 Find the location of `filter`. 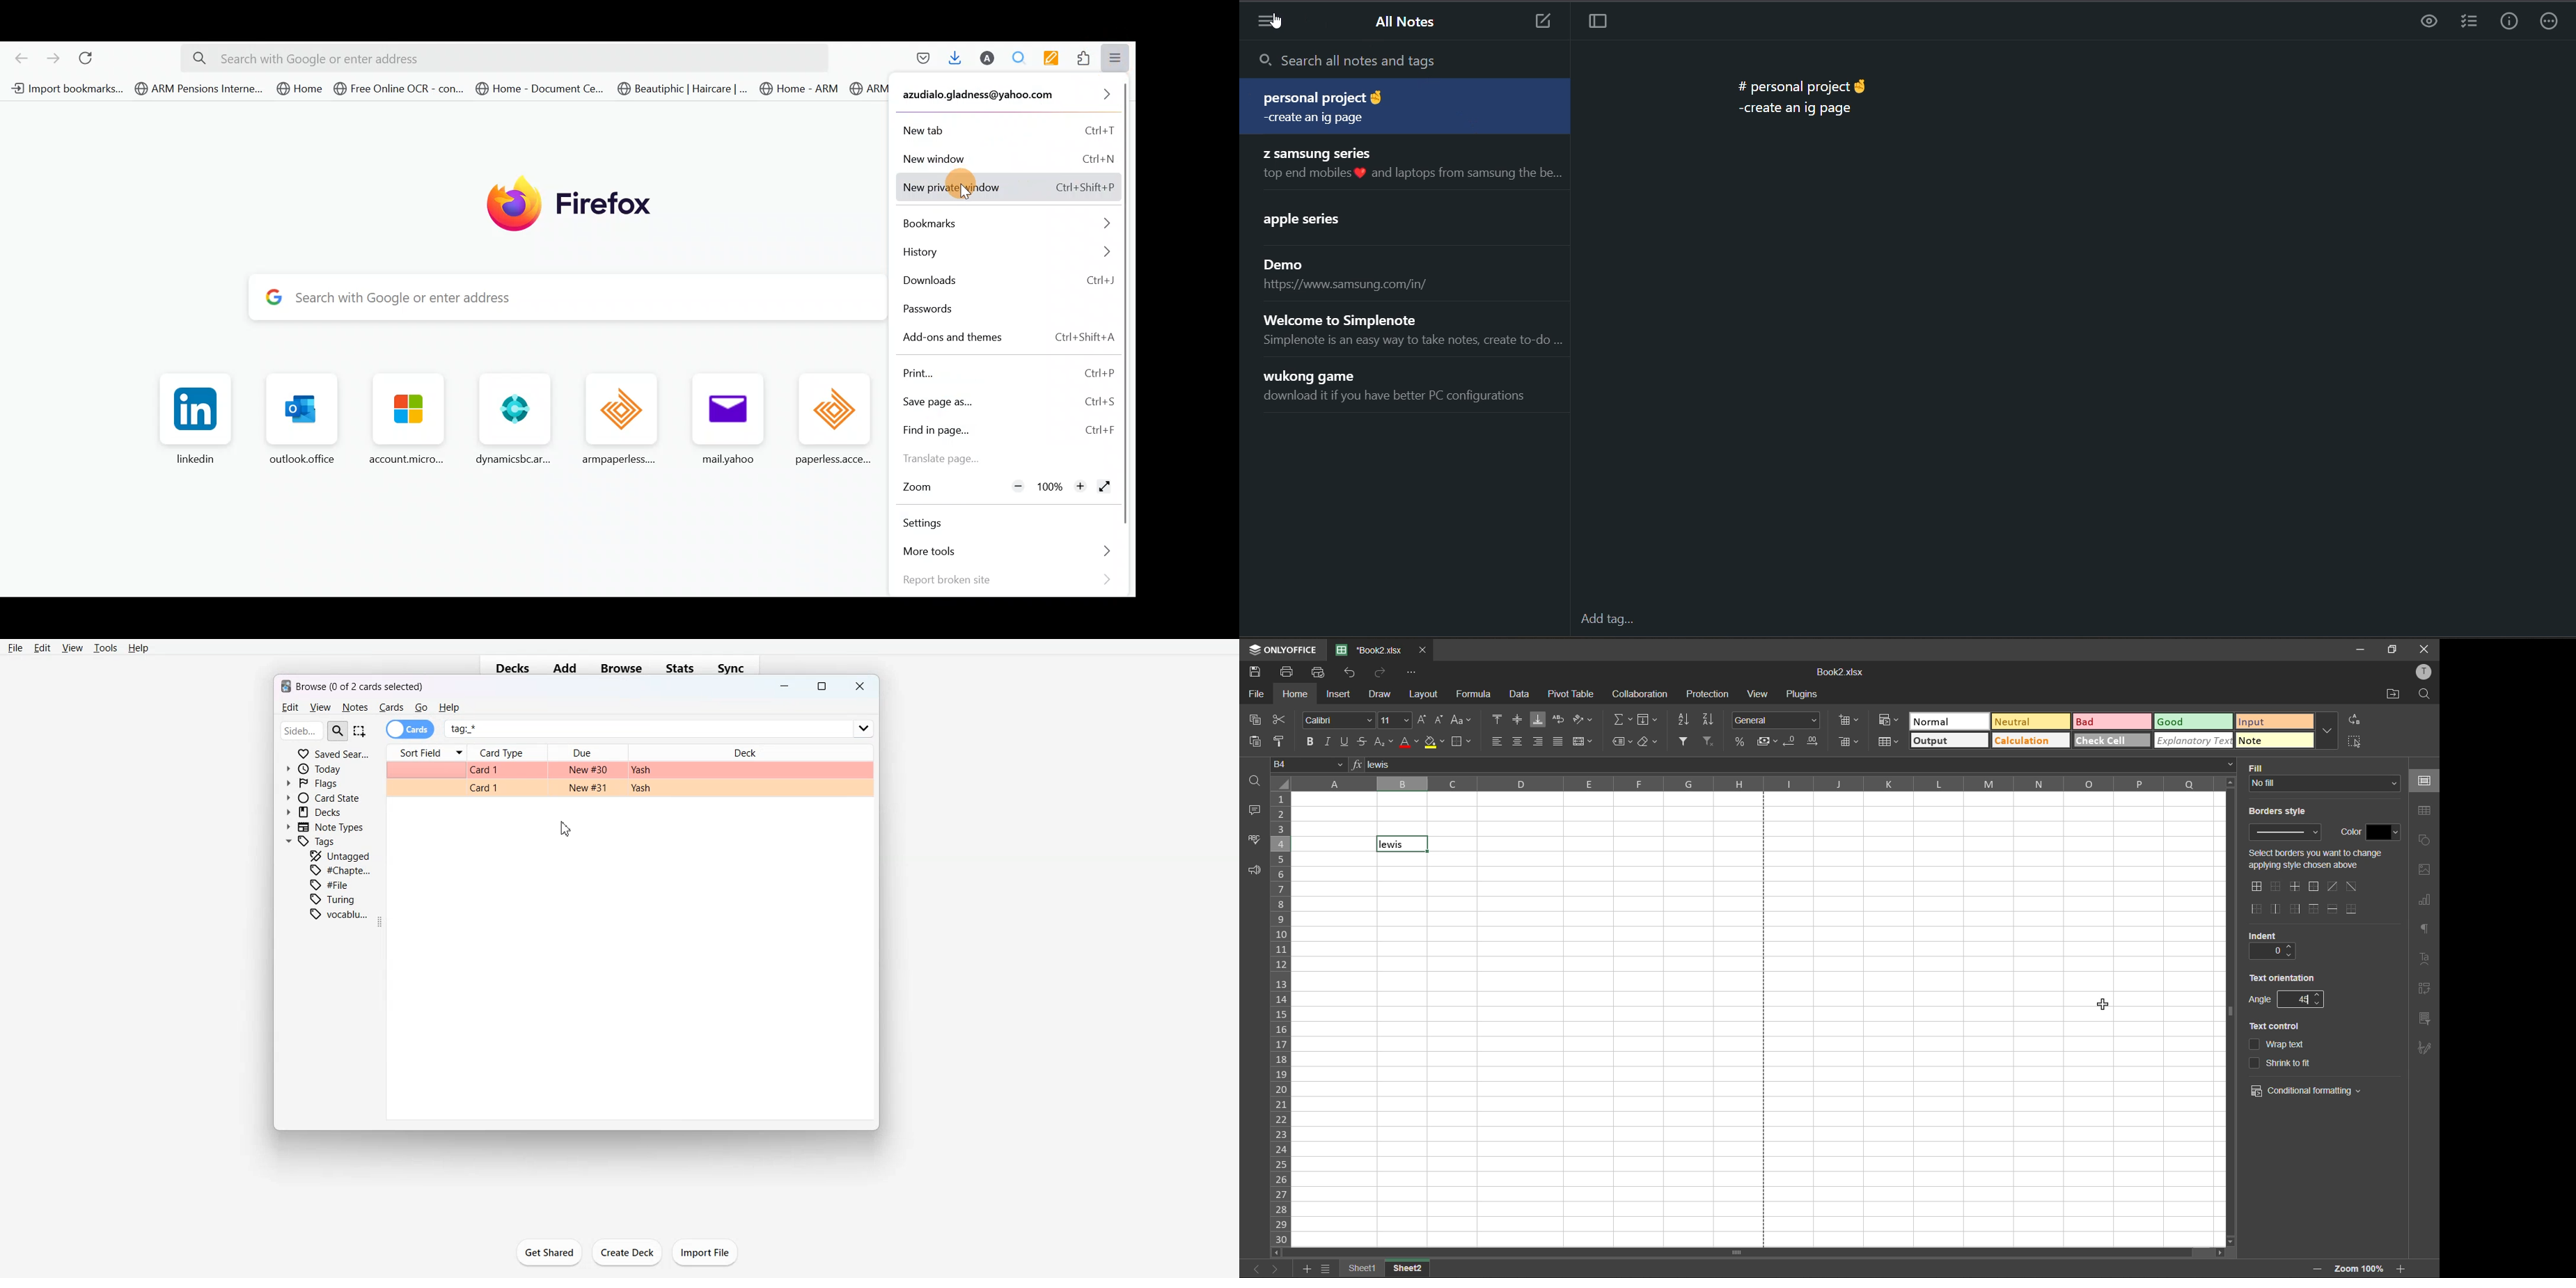

filter is located at coordinates (1684, 742).